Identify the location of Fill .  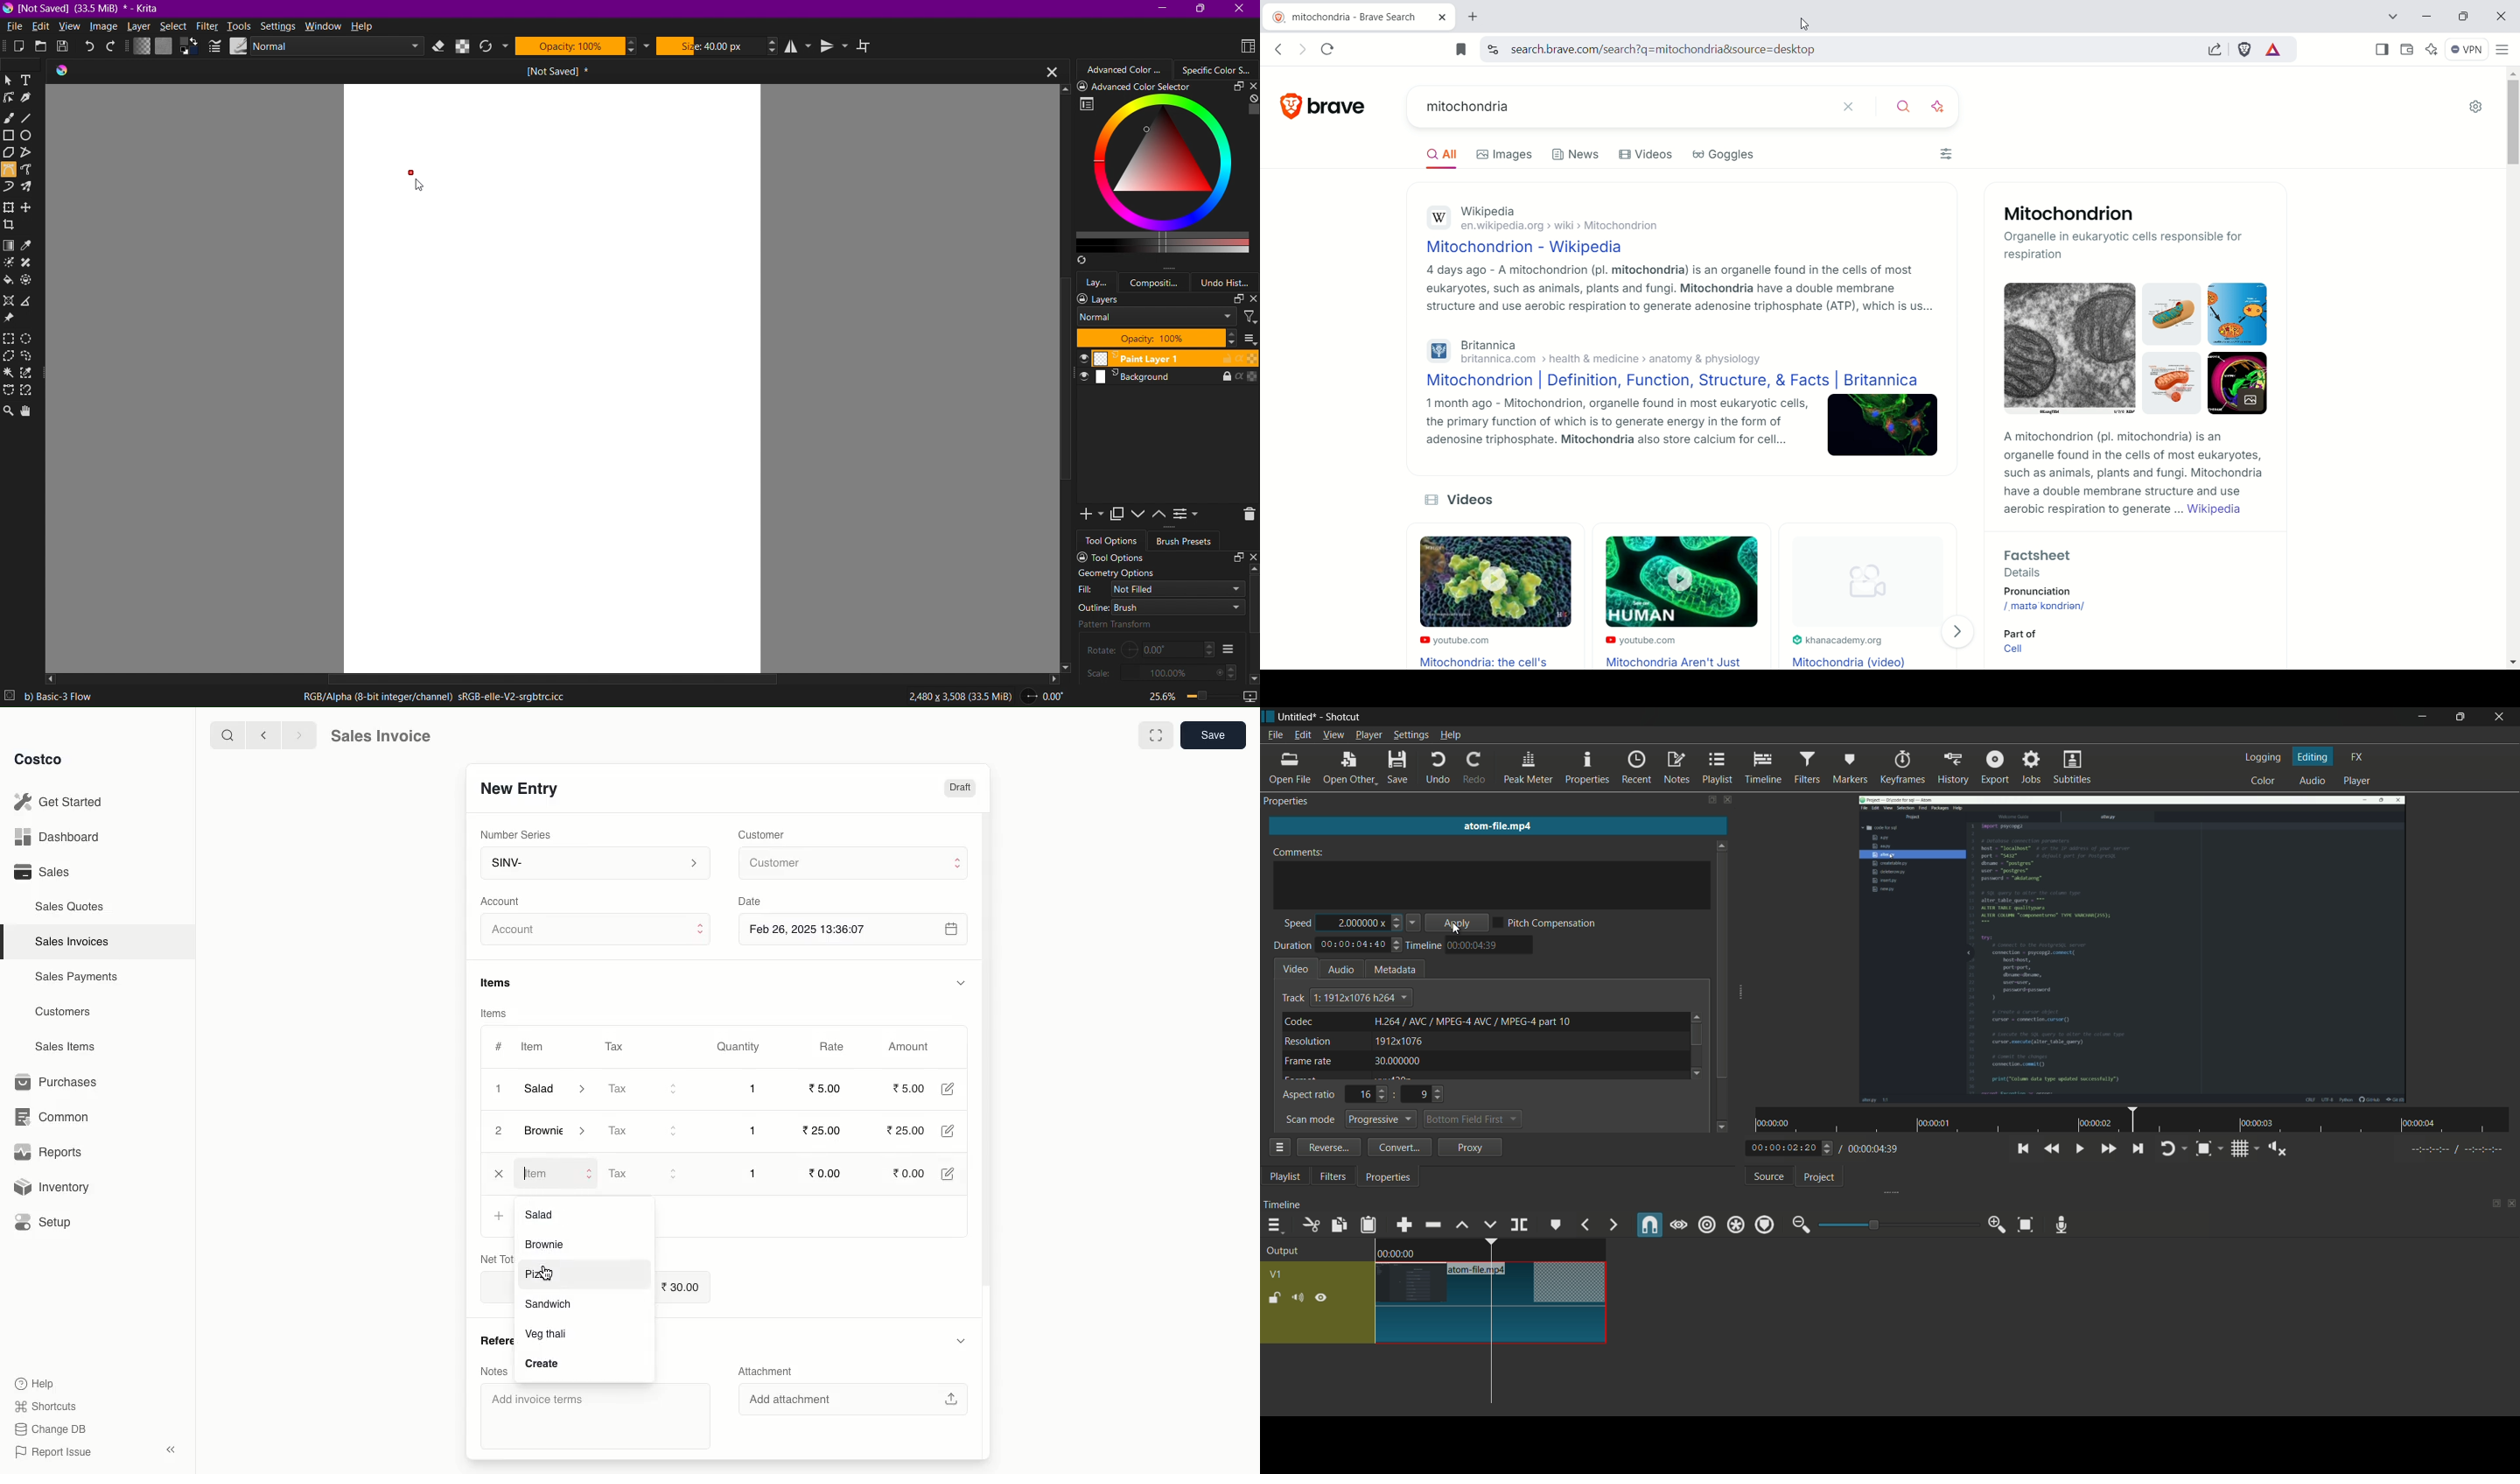
(1162, 589).